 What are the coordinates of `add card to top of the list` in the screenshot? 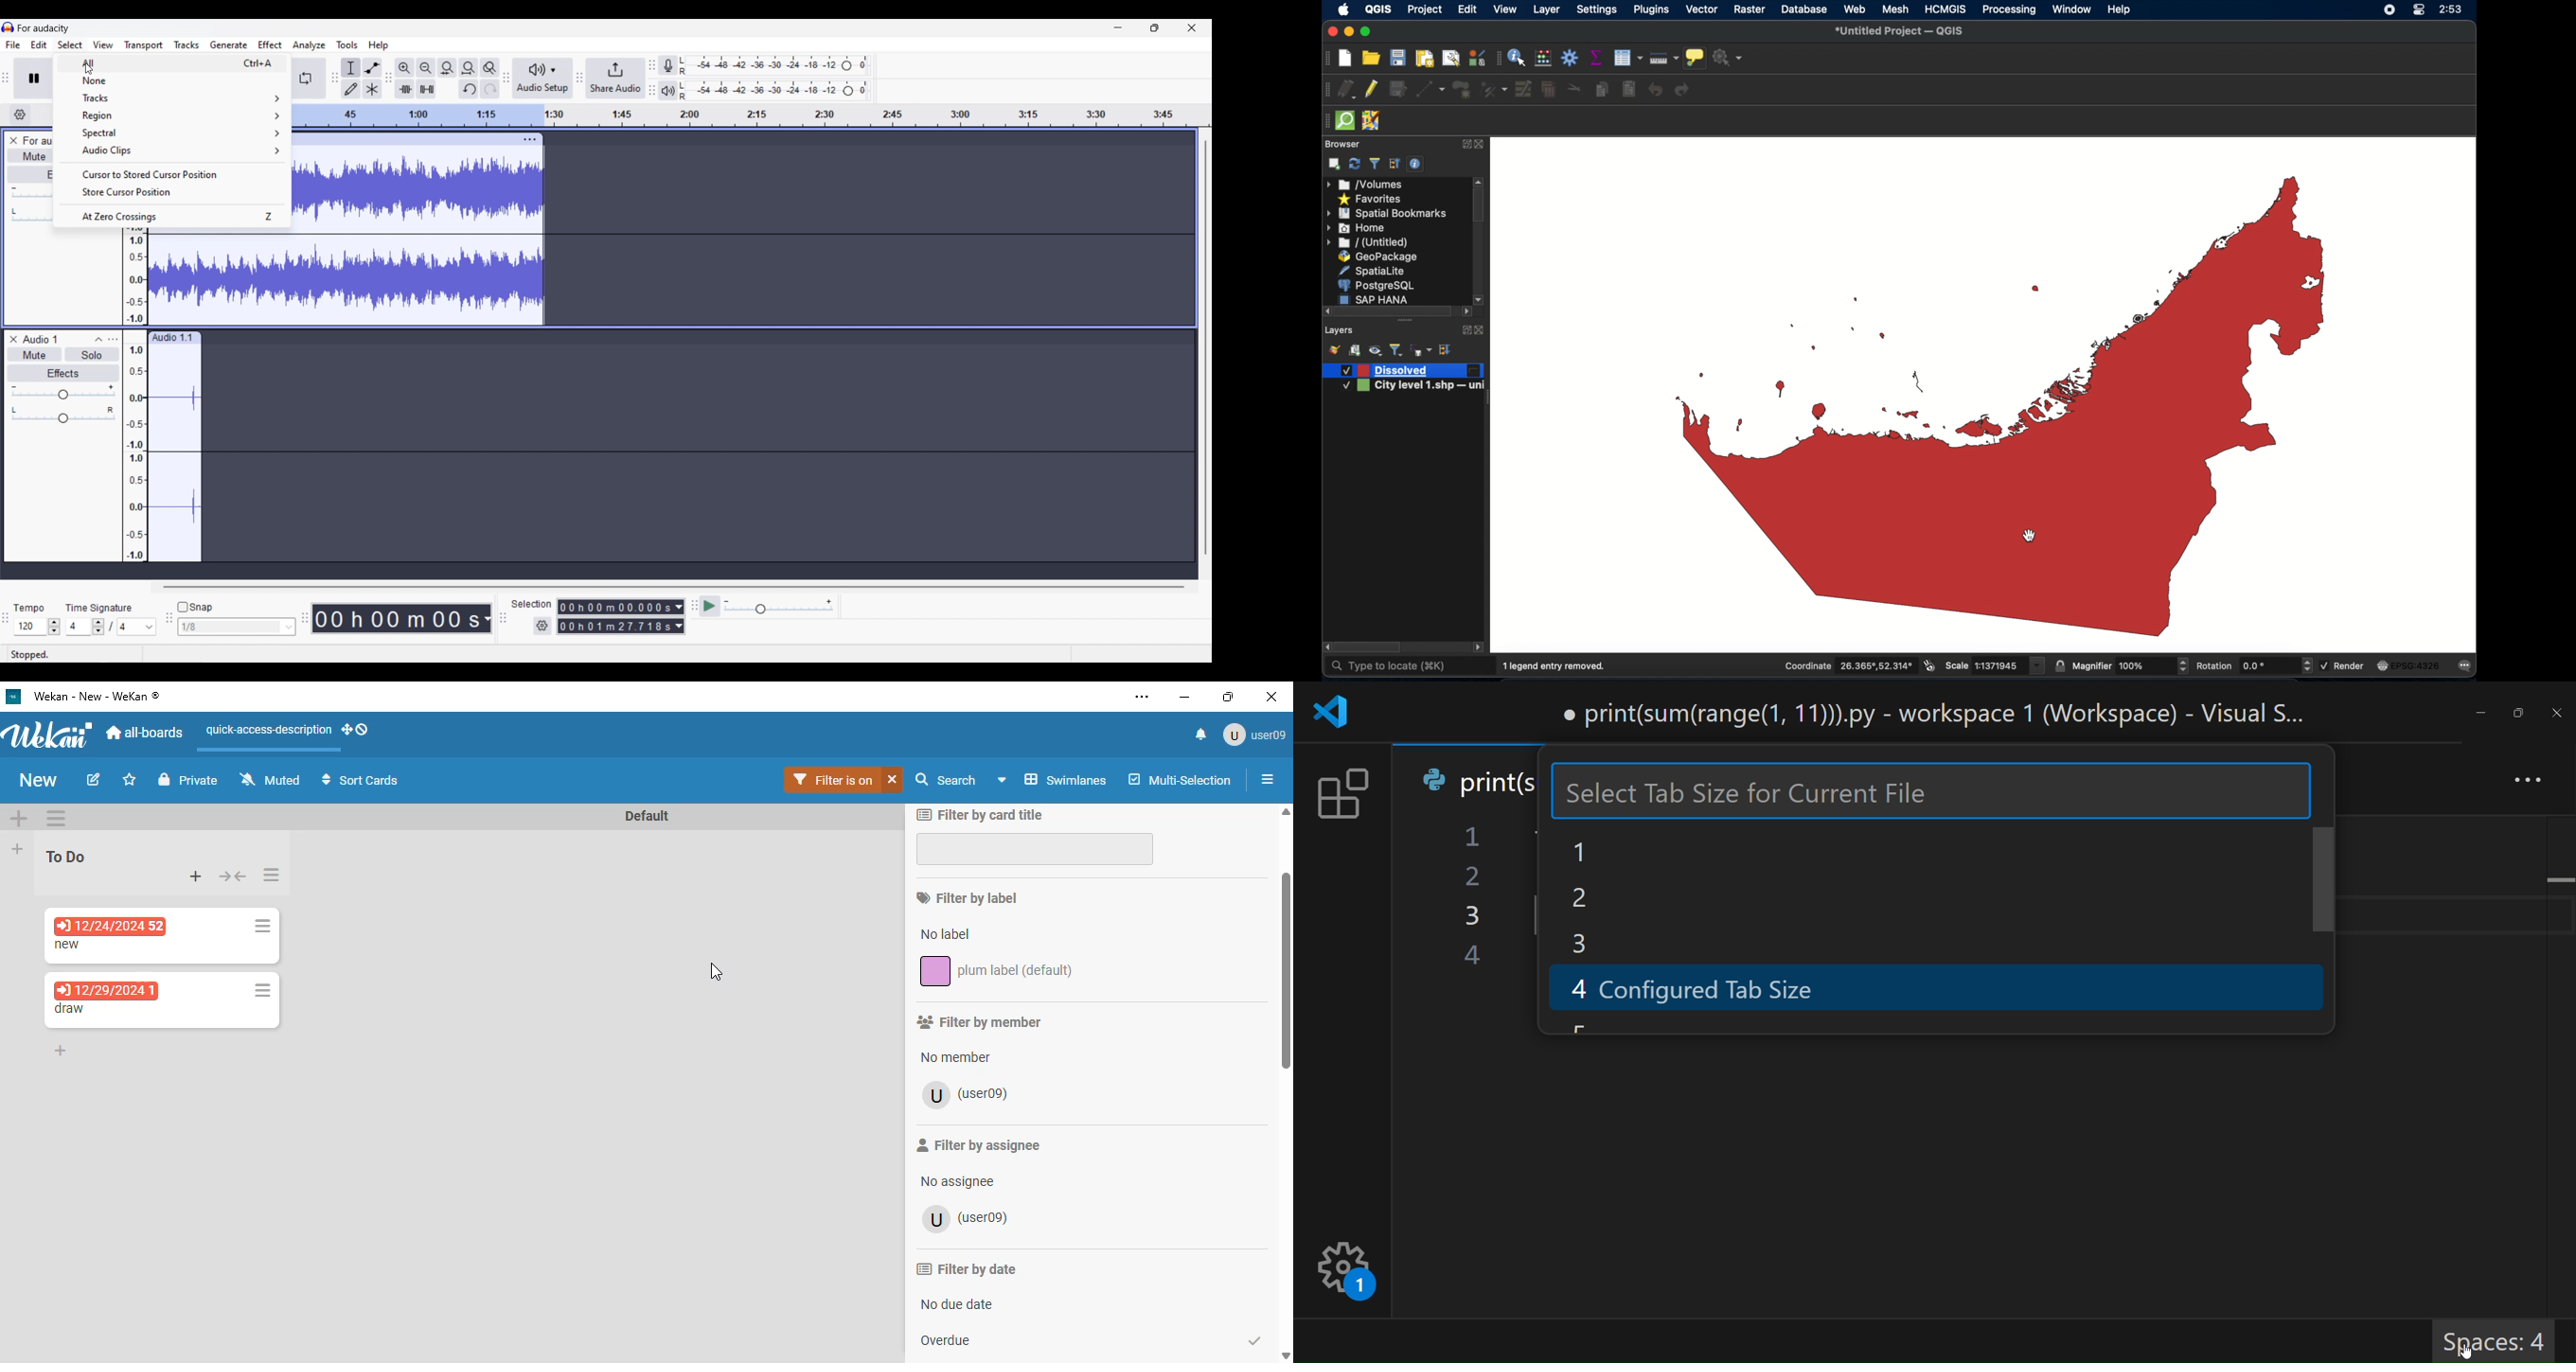 It's located at (197, 876).